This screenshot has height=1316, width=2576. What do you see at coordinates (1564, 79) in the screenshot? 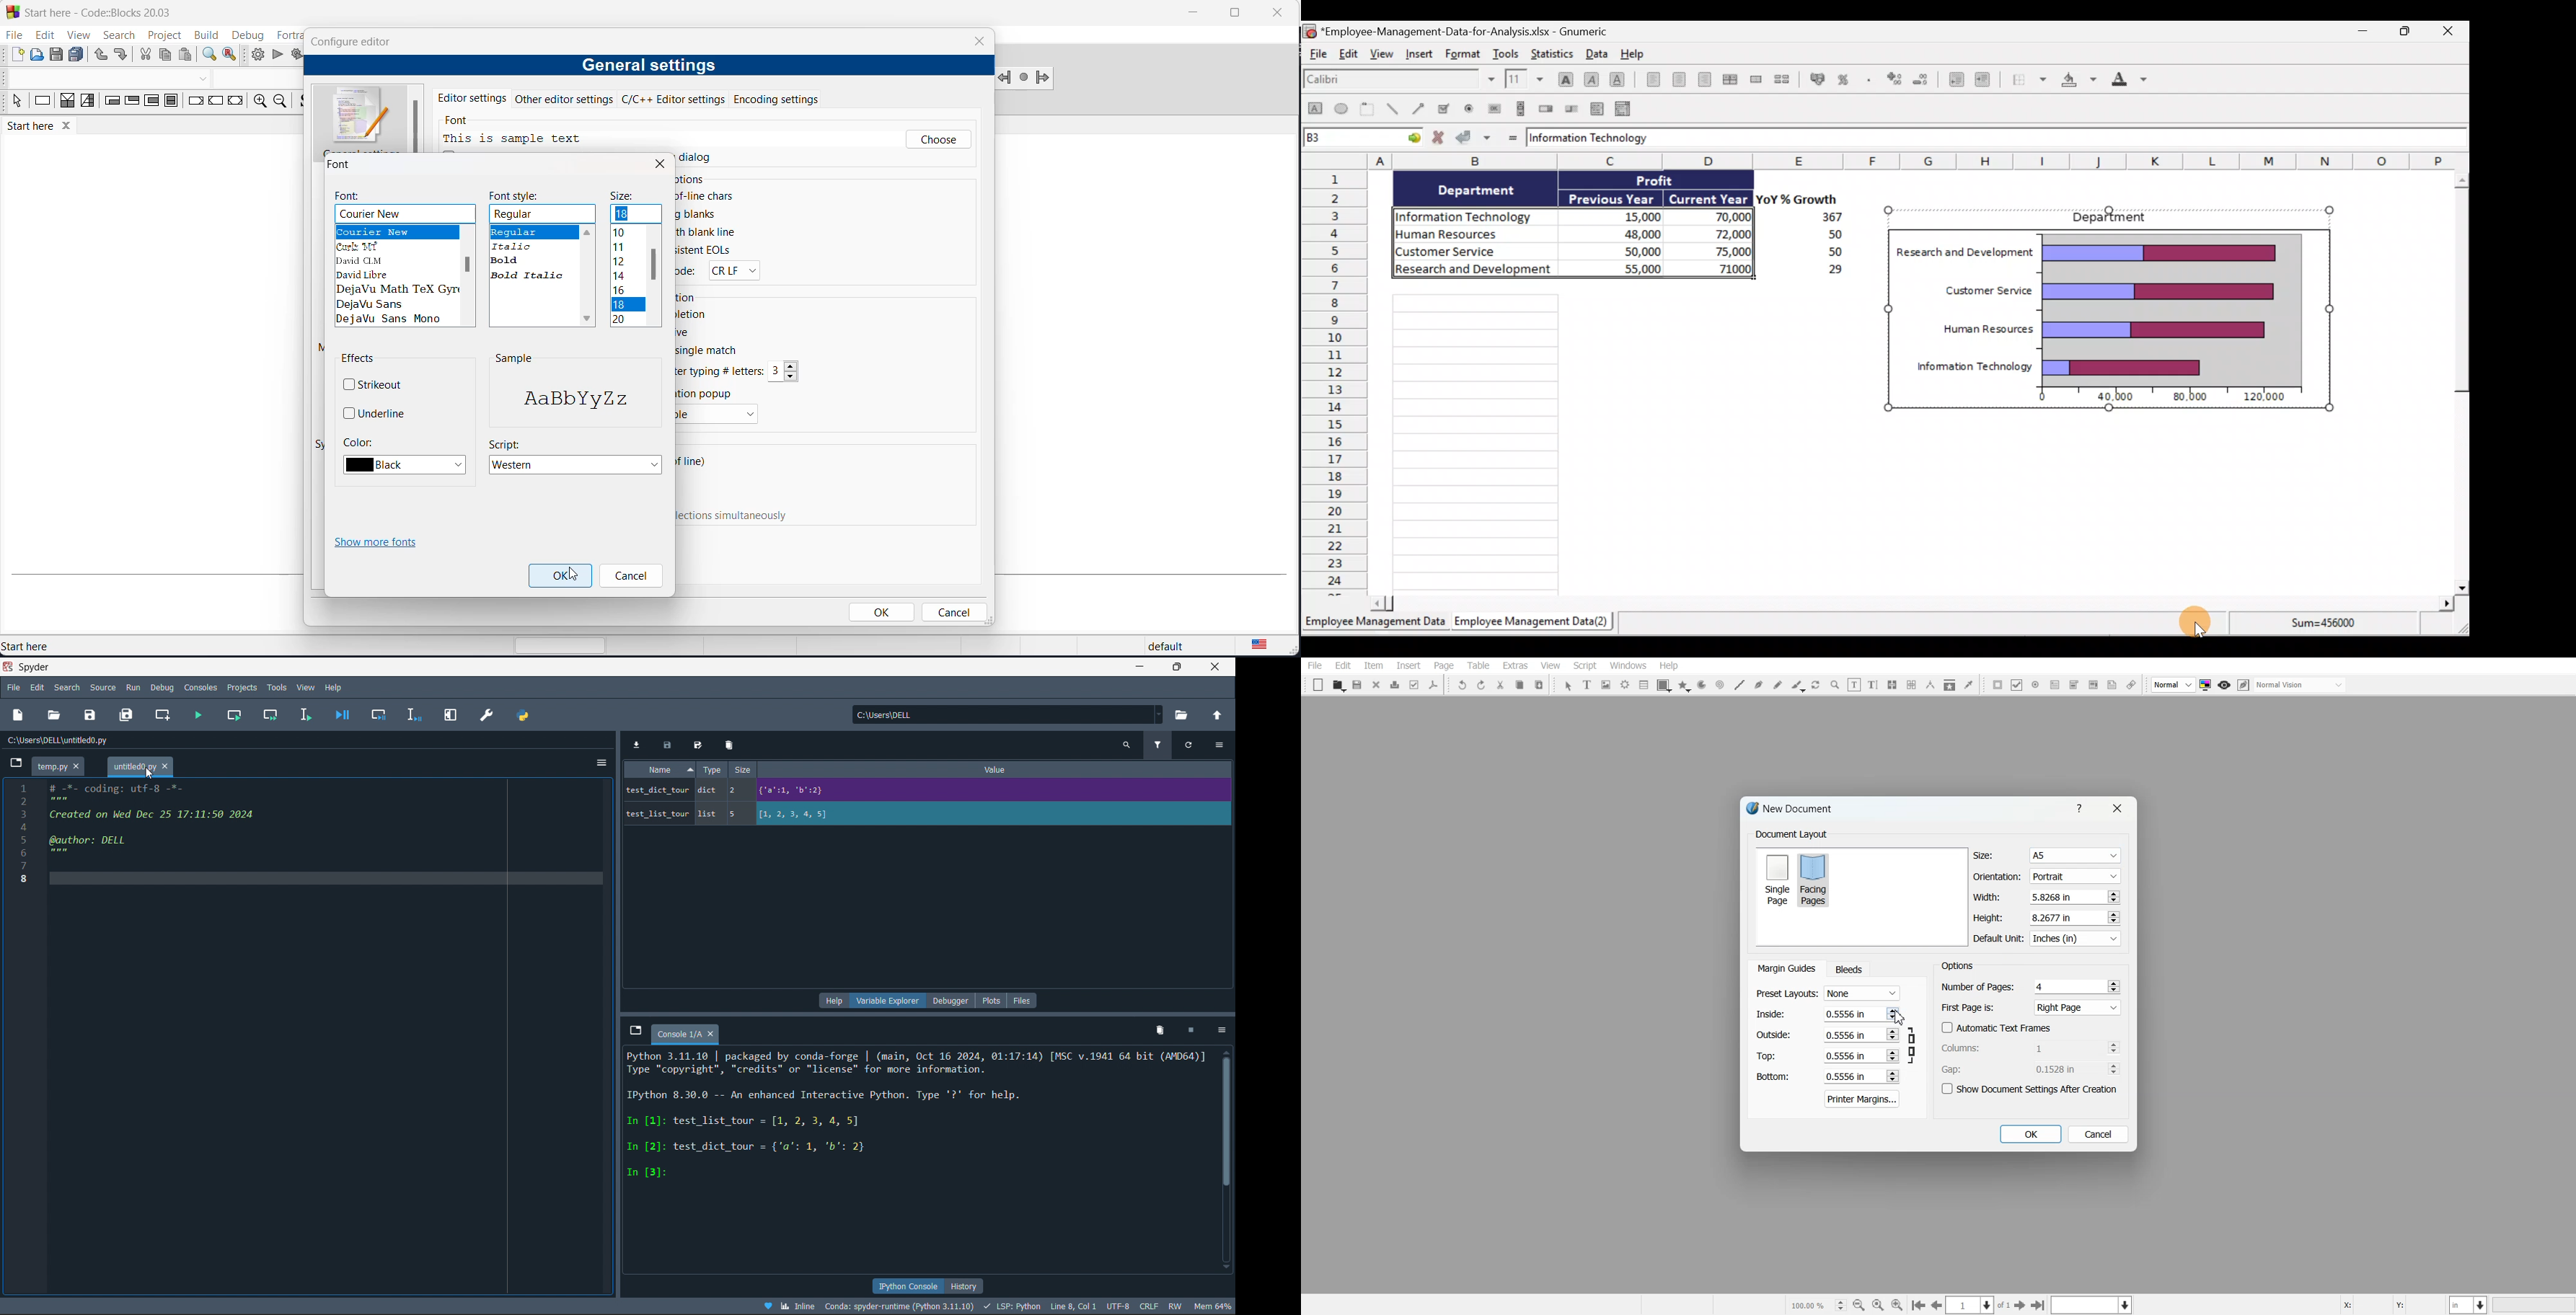
I see `Bold` at bounding box center [1564, 79].